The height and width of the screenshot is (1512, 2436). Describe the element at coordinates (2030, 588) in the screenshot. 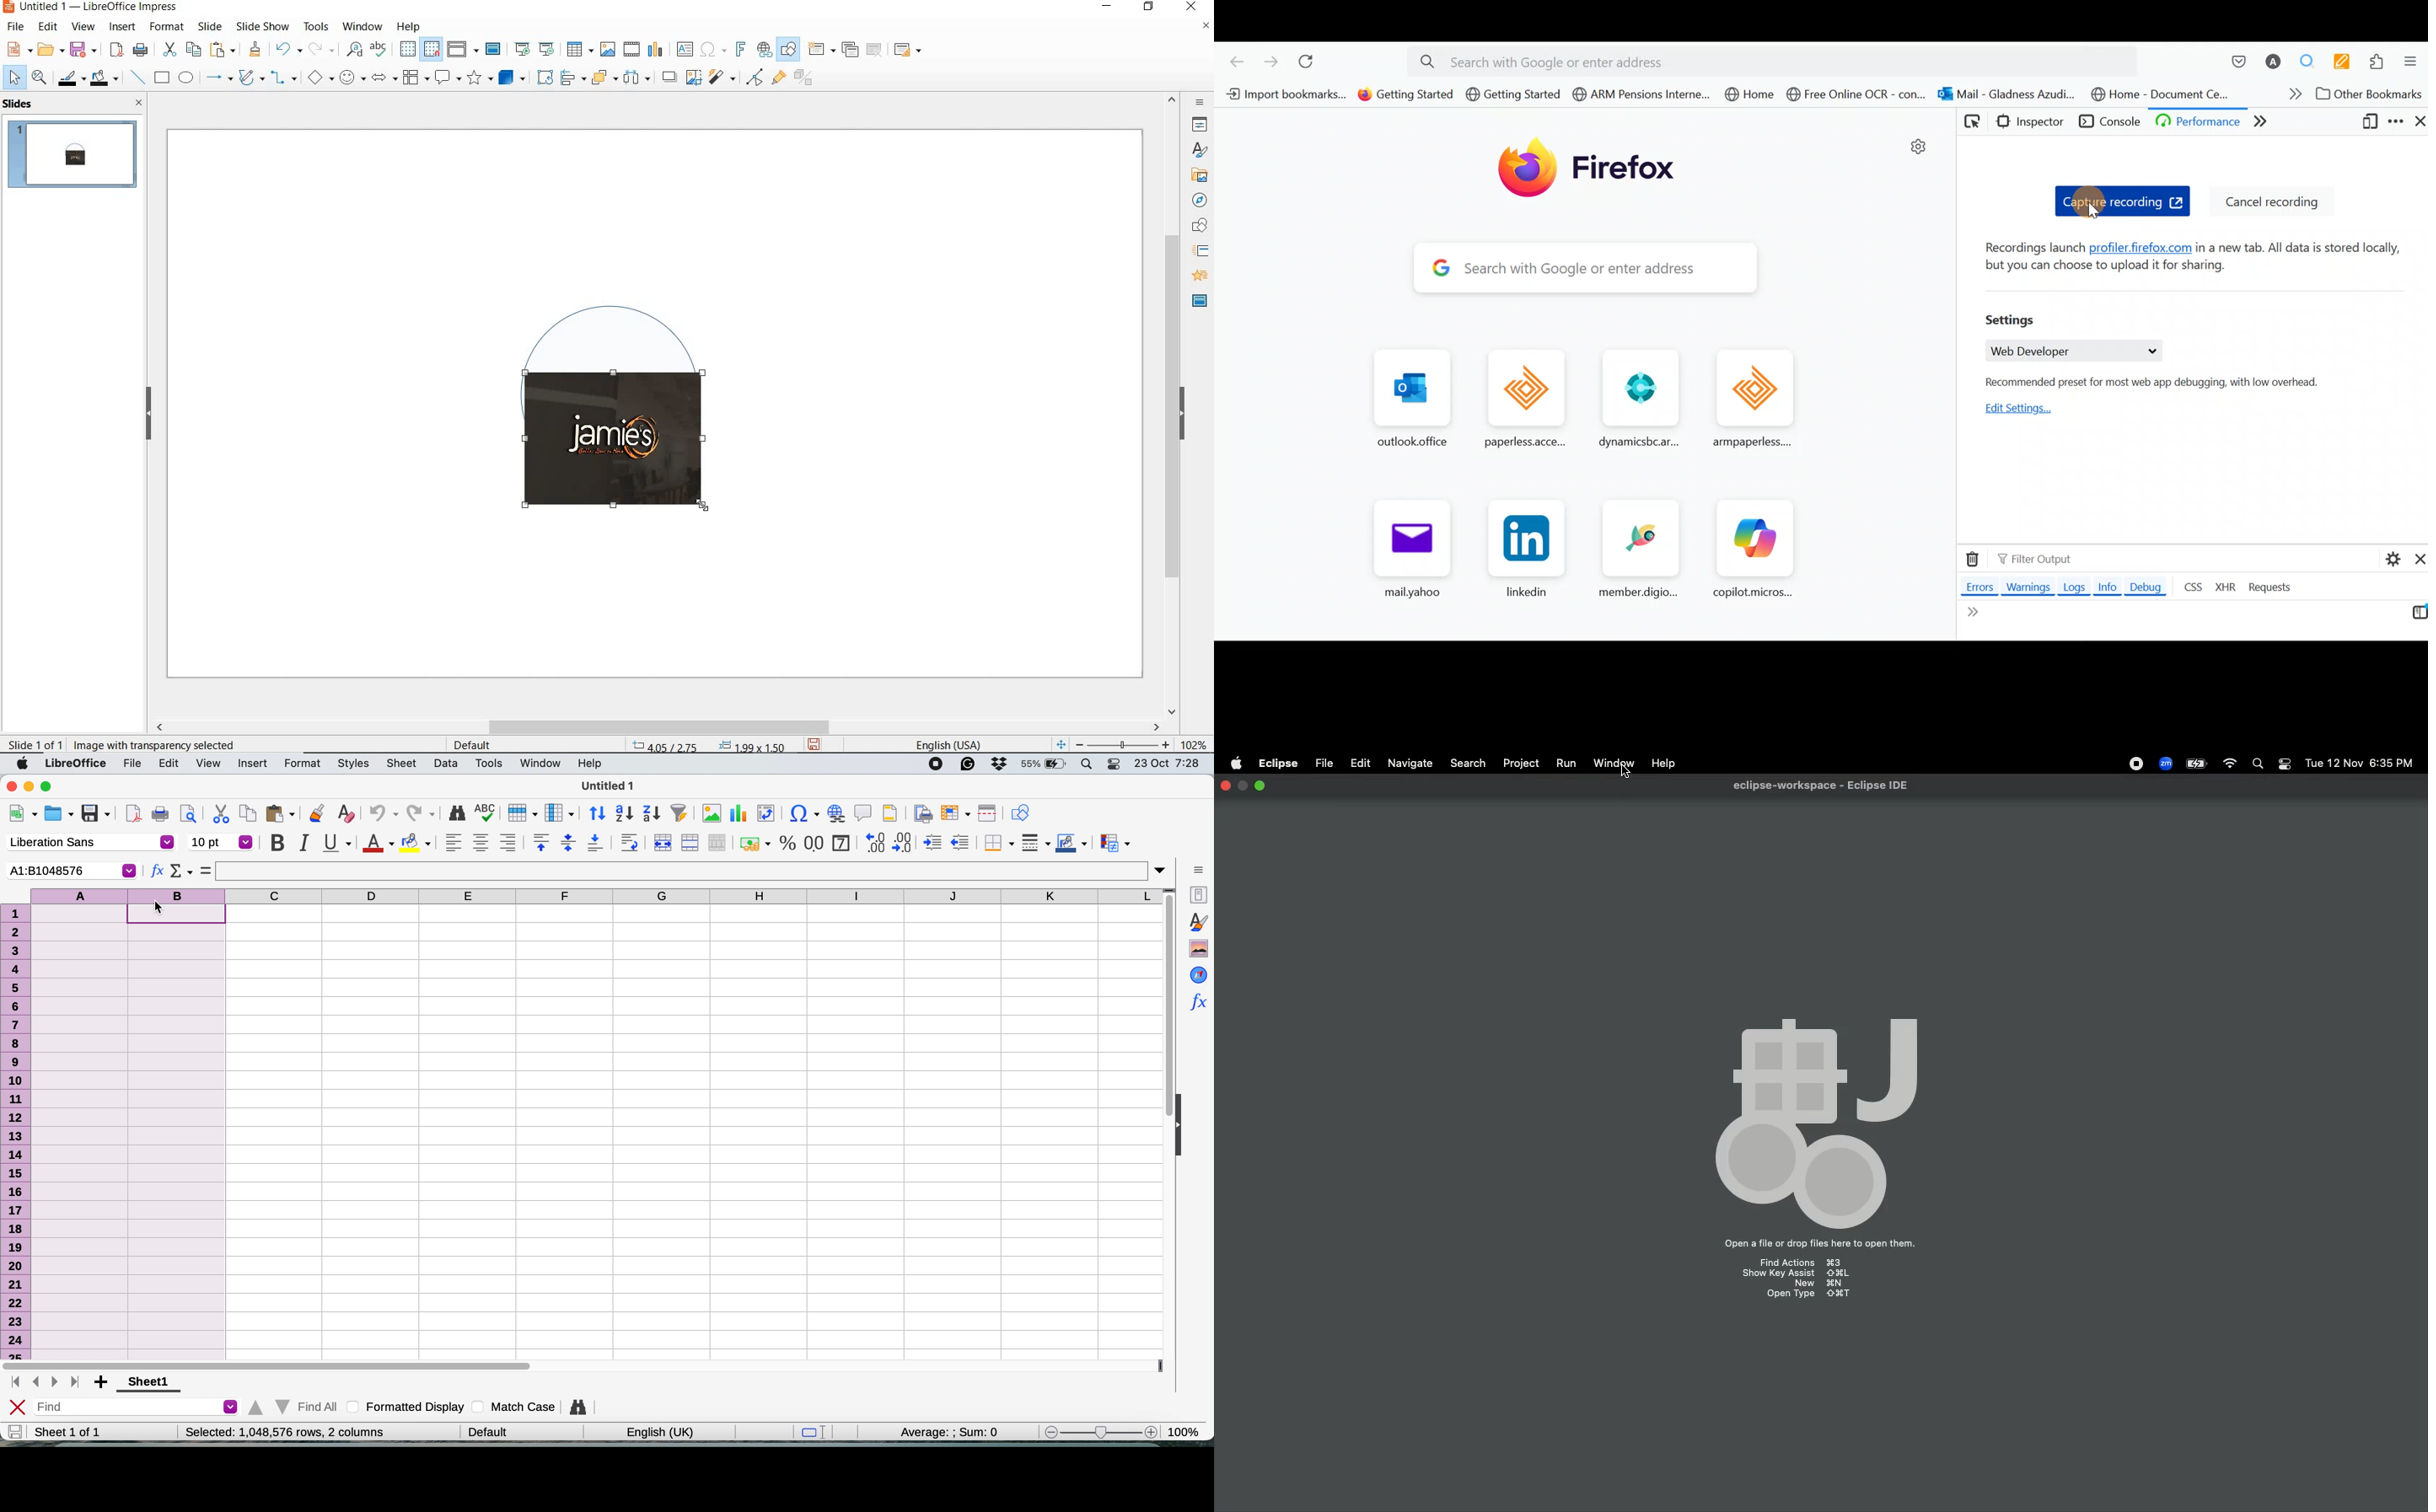

I see `Warnings` at that location.